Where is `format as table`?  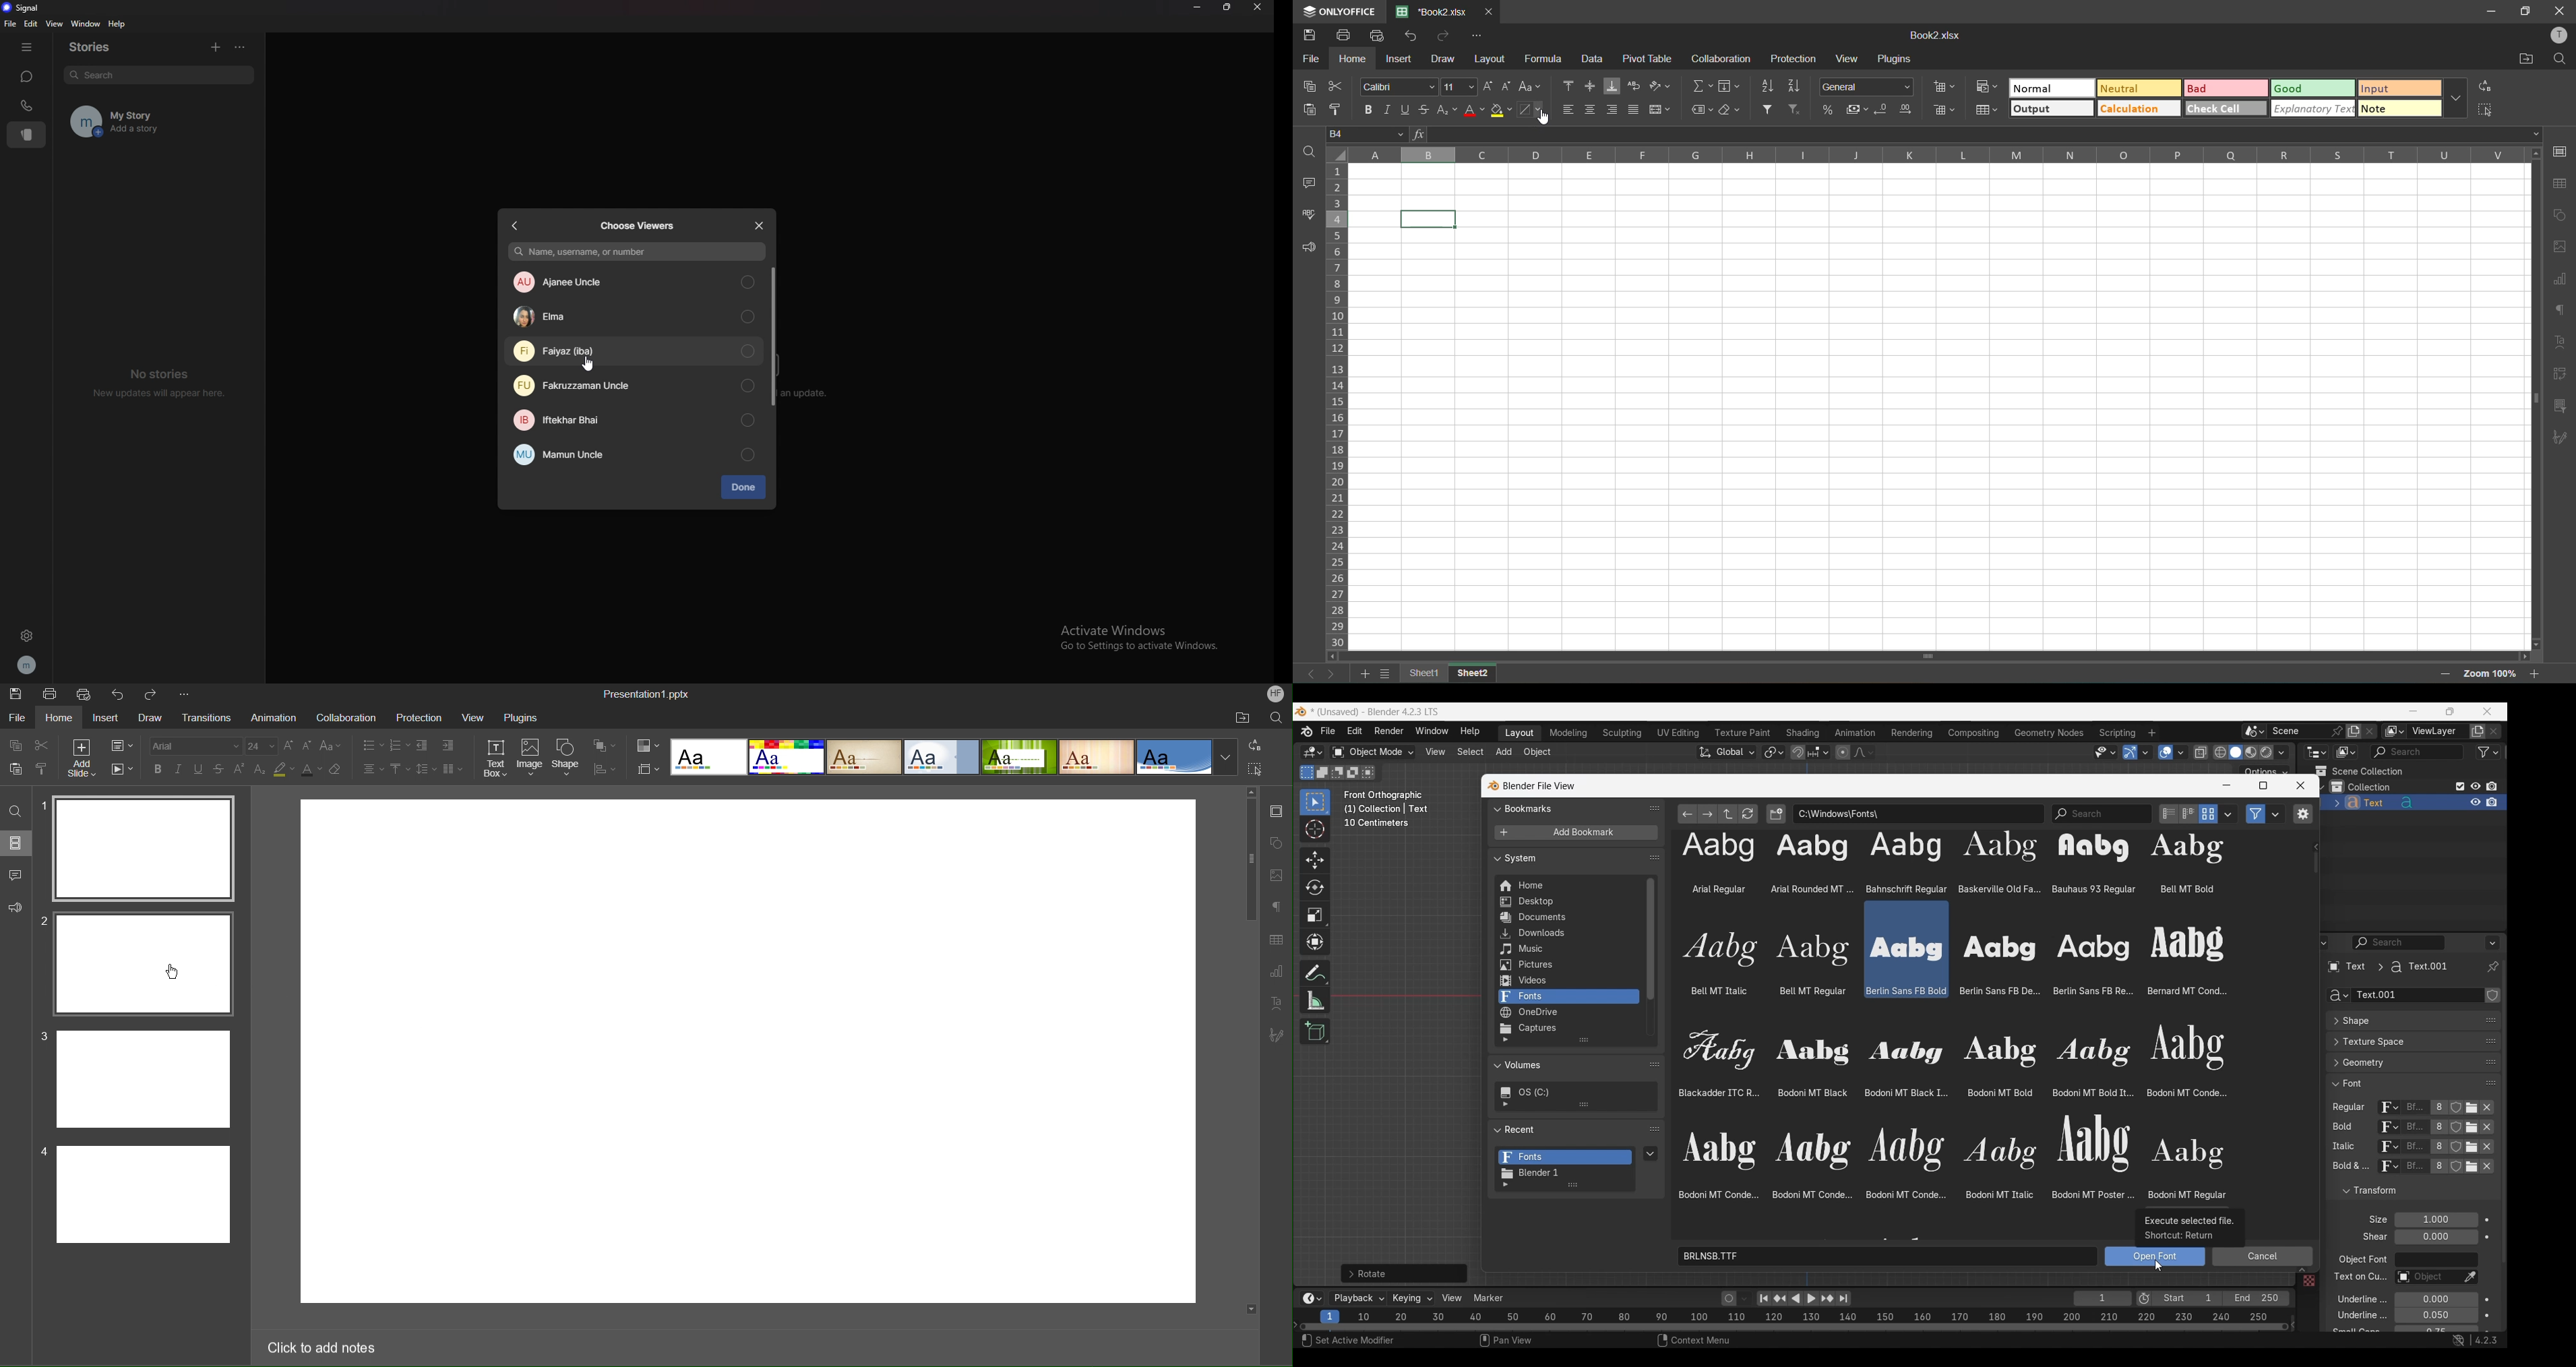 format as table is located at coordinates (1990, 111).